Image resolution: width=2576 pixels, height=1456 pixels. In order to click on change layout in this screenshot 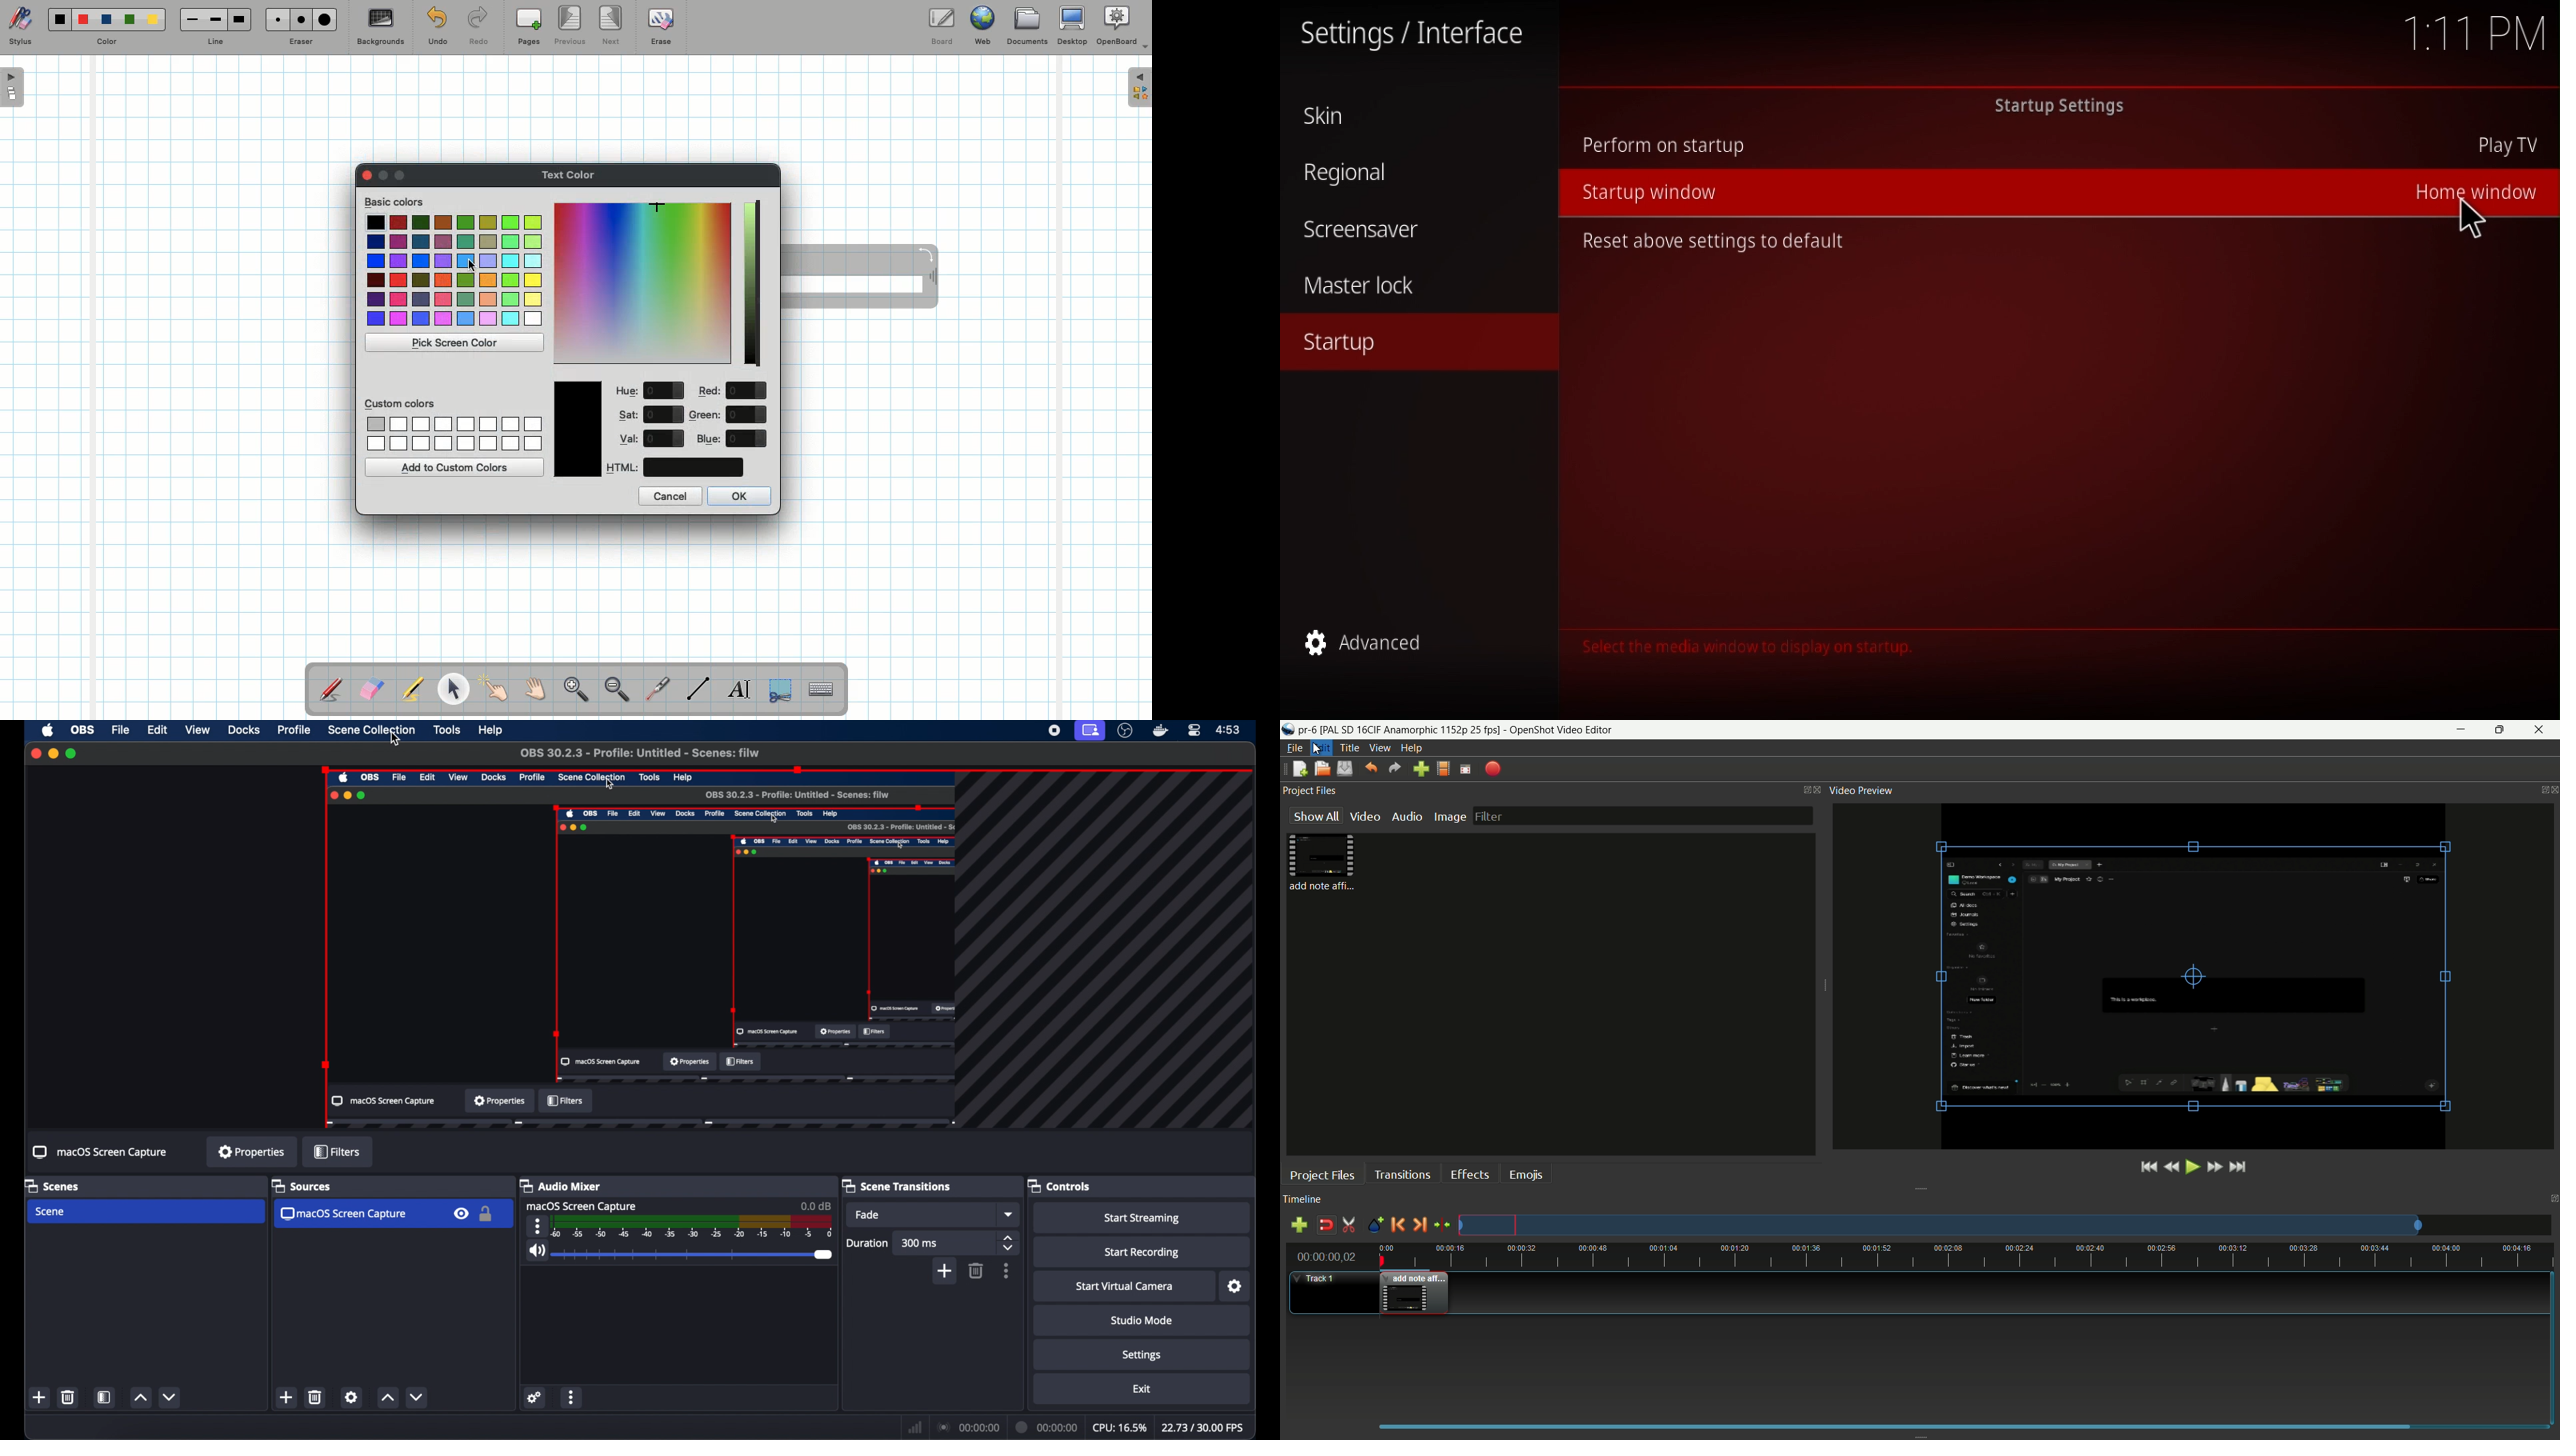, I will do `click(2552, 1198)`.